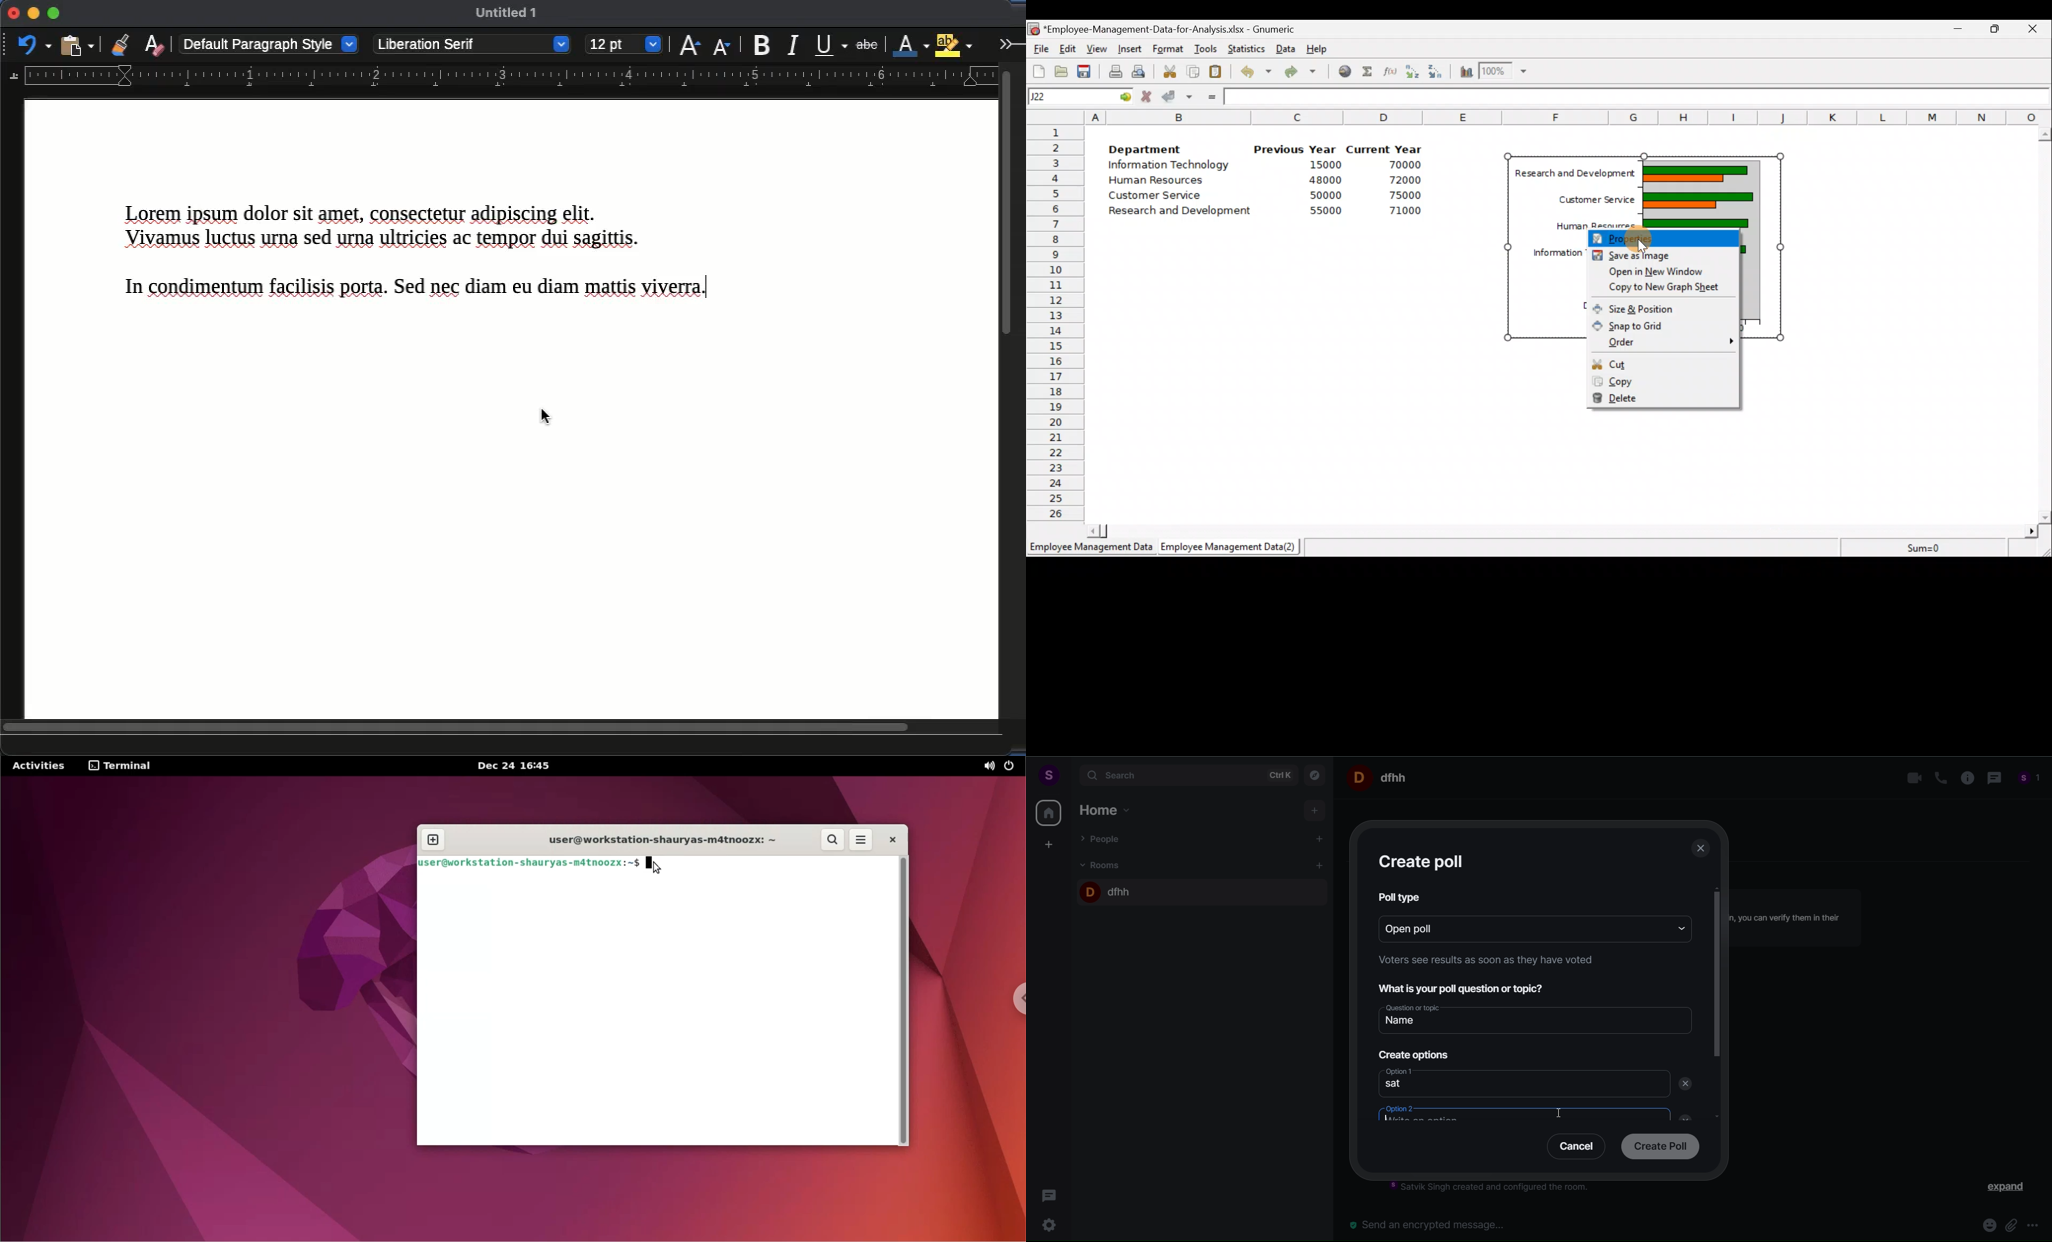 The width and height of the screenshot is (2072, 1260). I want to click on Scroll bar, so click(1558, 531).